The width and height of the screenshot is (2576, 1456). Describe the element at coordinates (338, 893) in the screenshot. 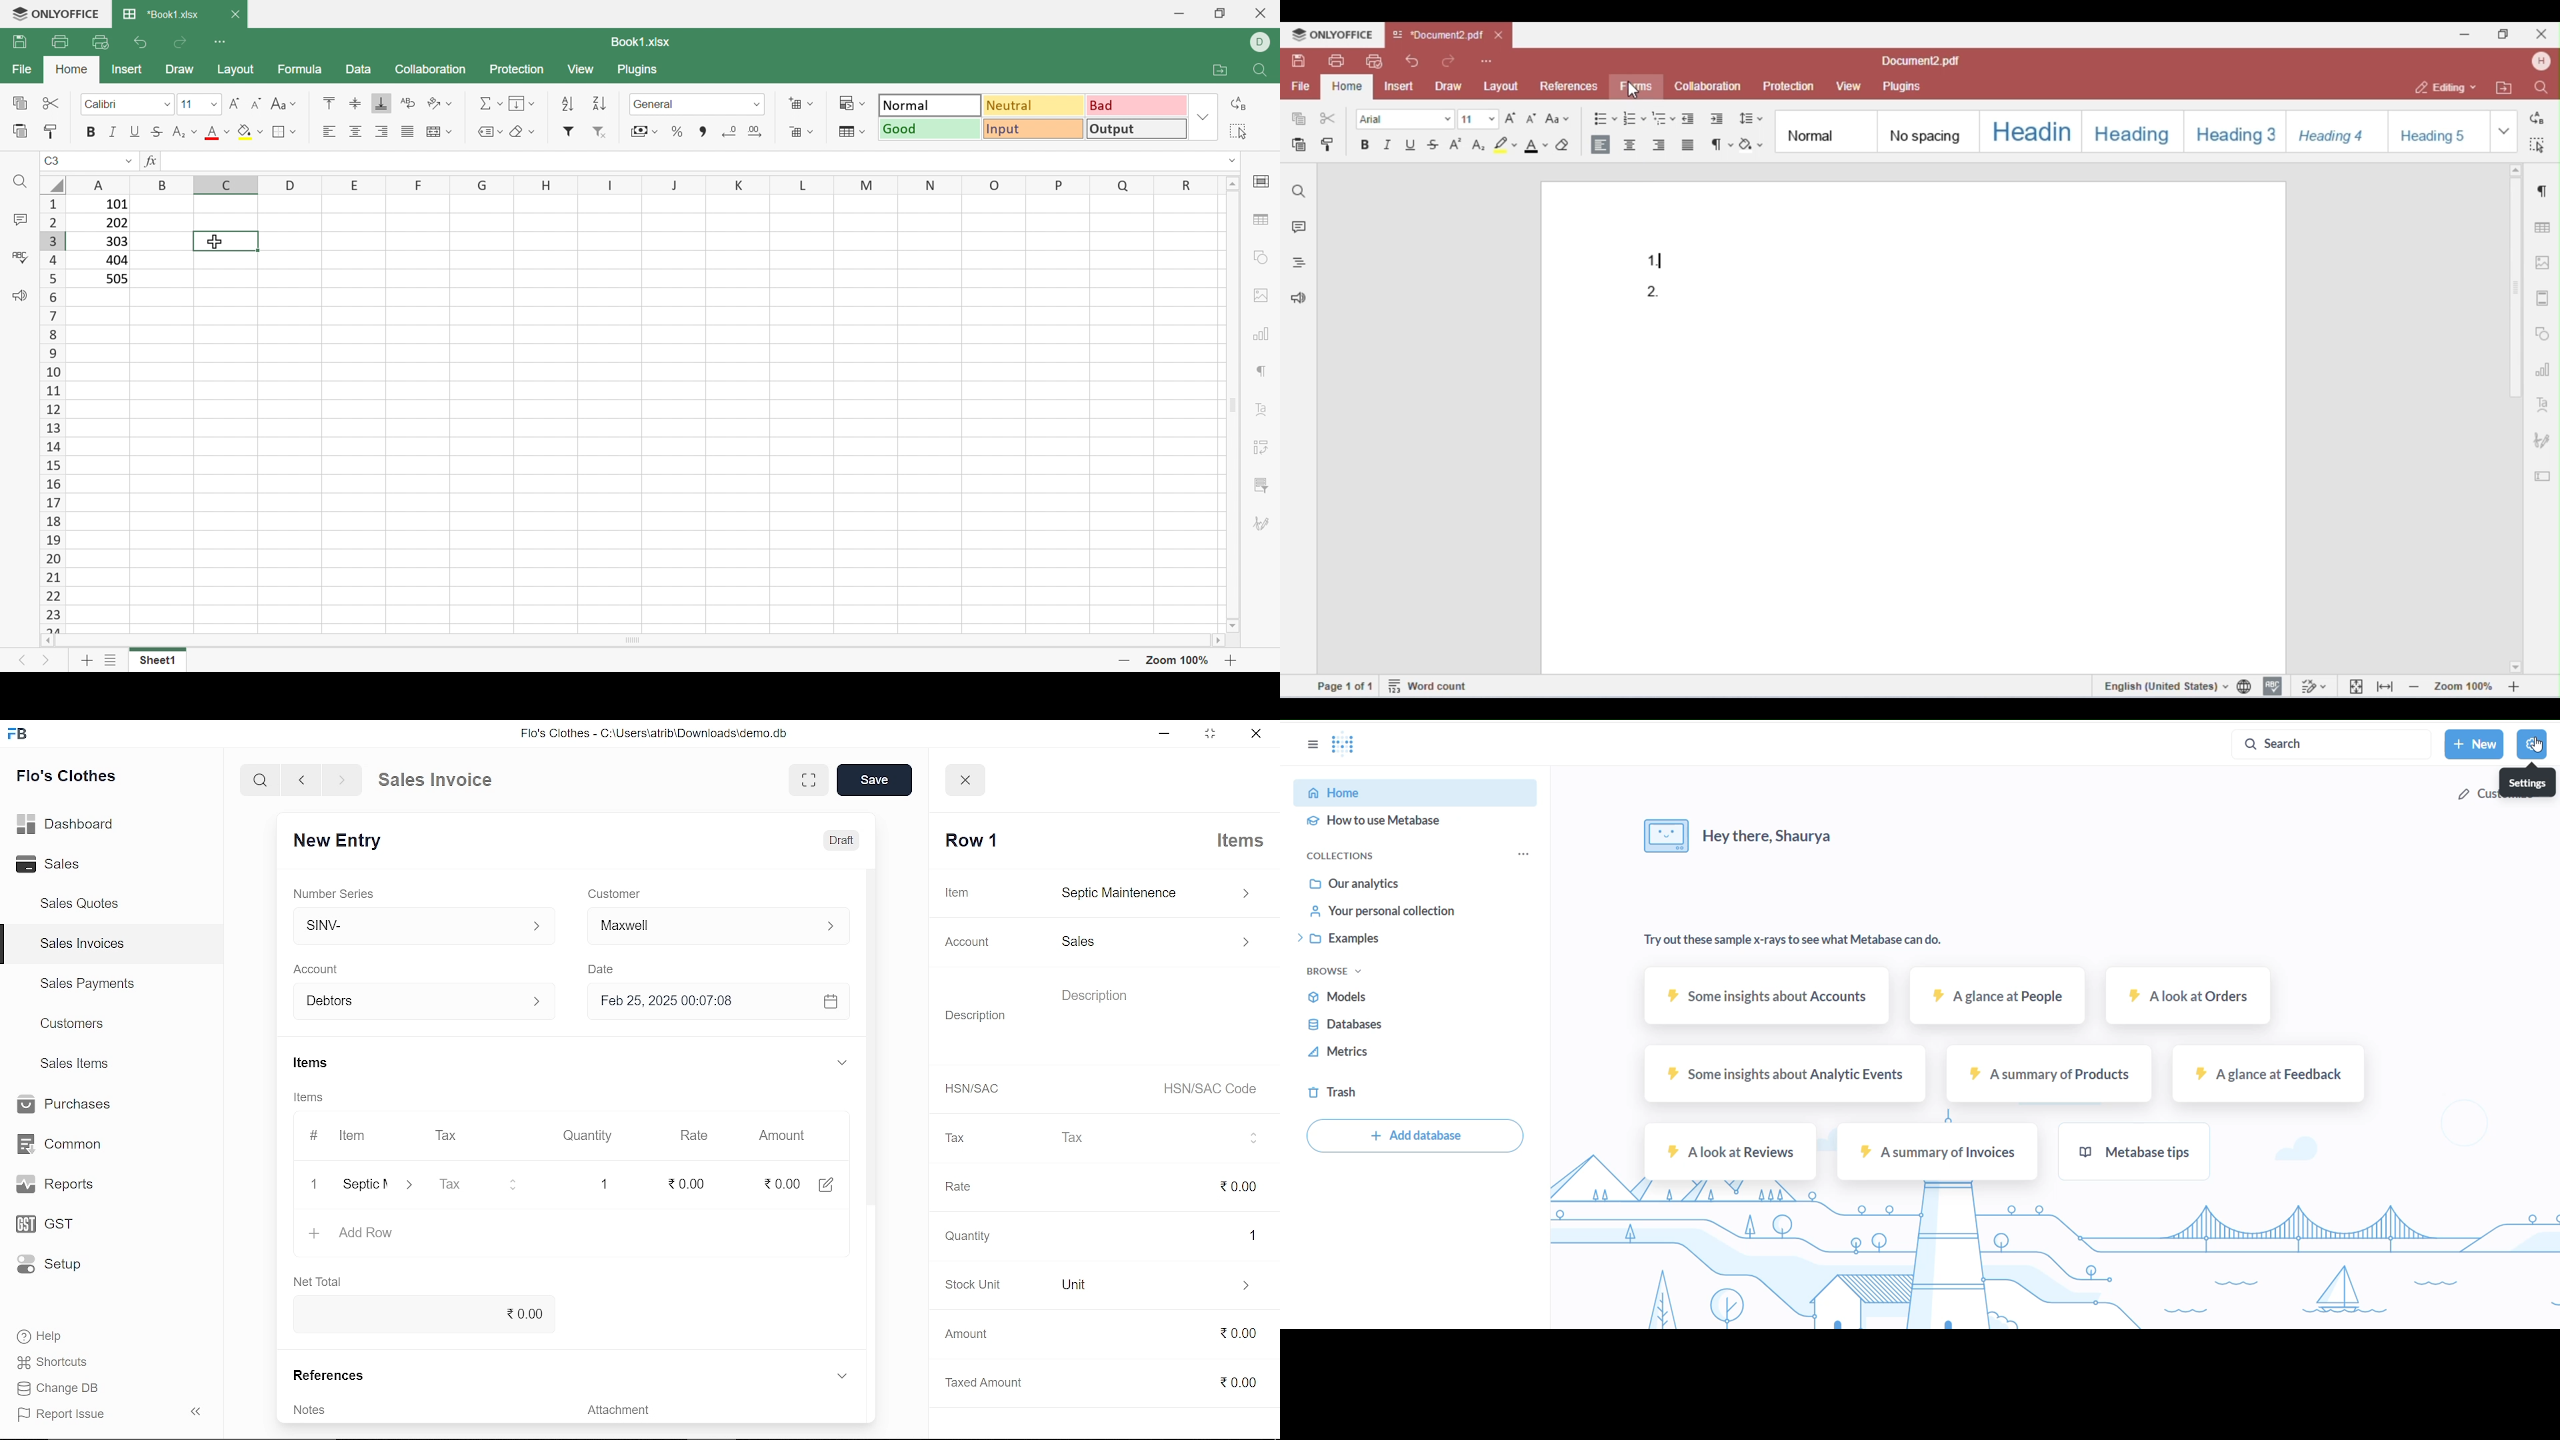

I see `‘Number Series` at that location.